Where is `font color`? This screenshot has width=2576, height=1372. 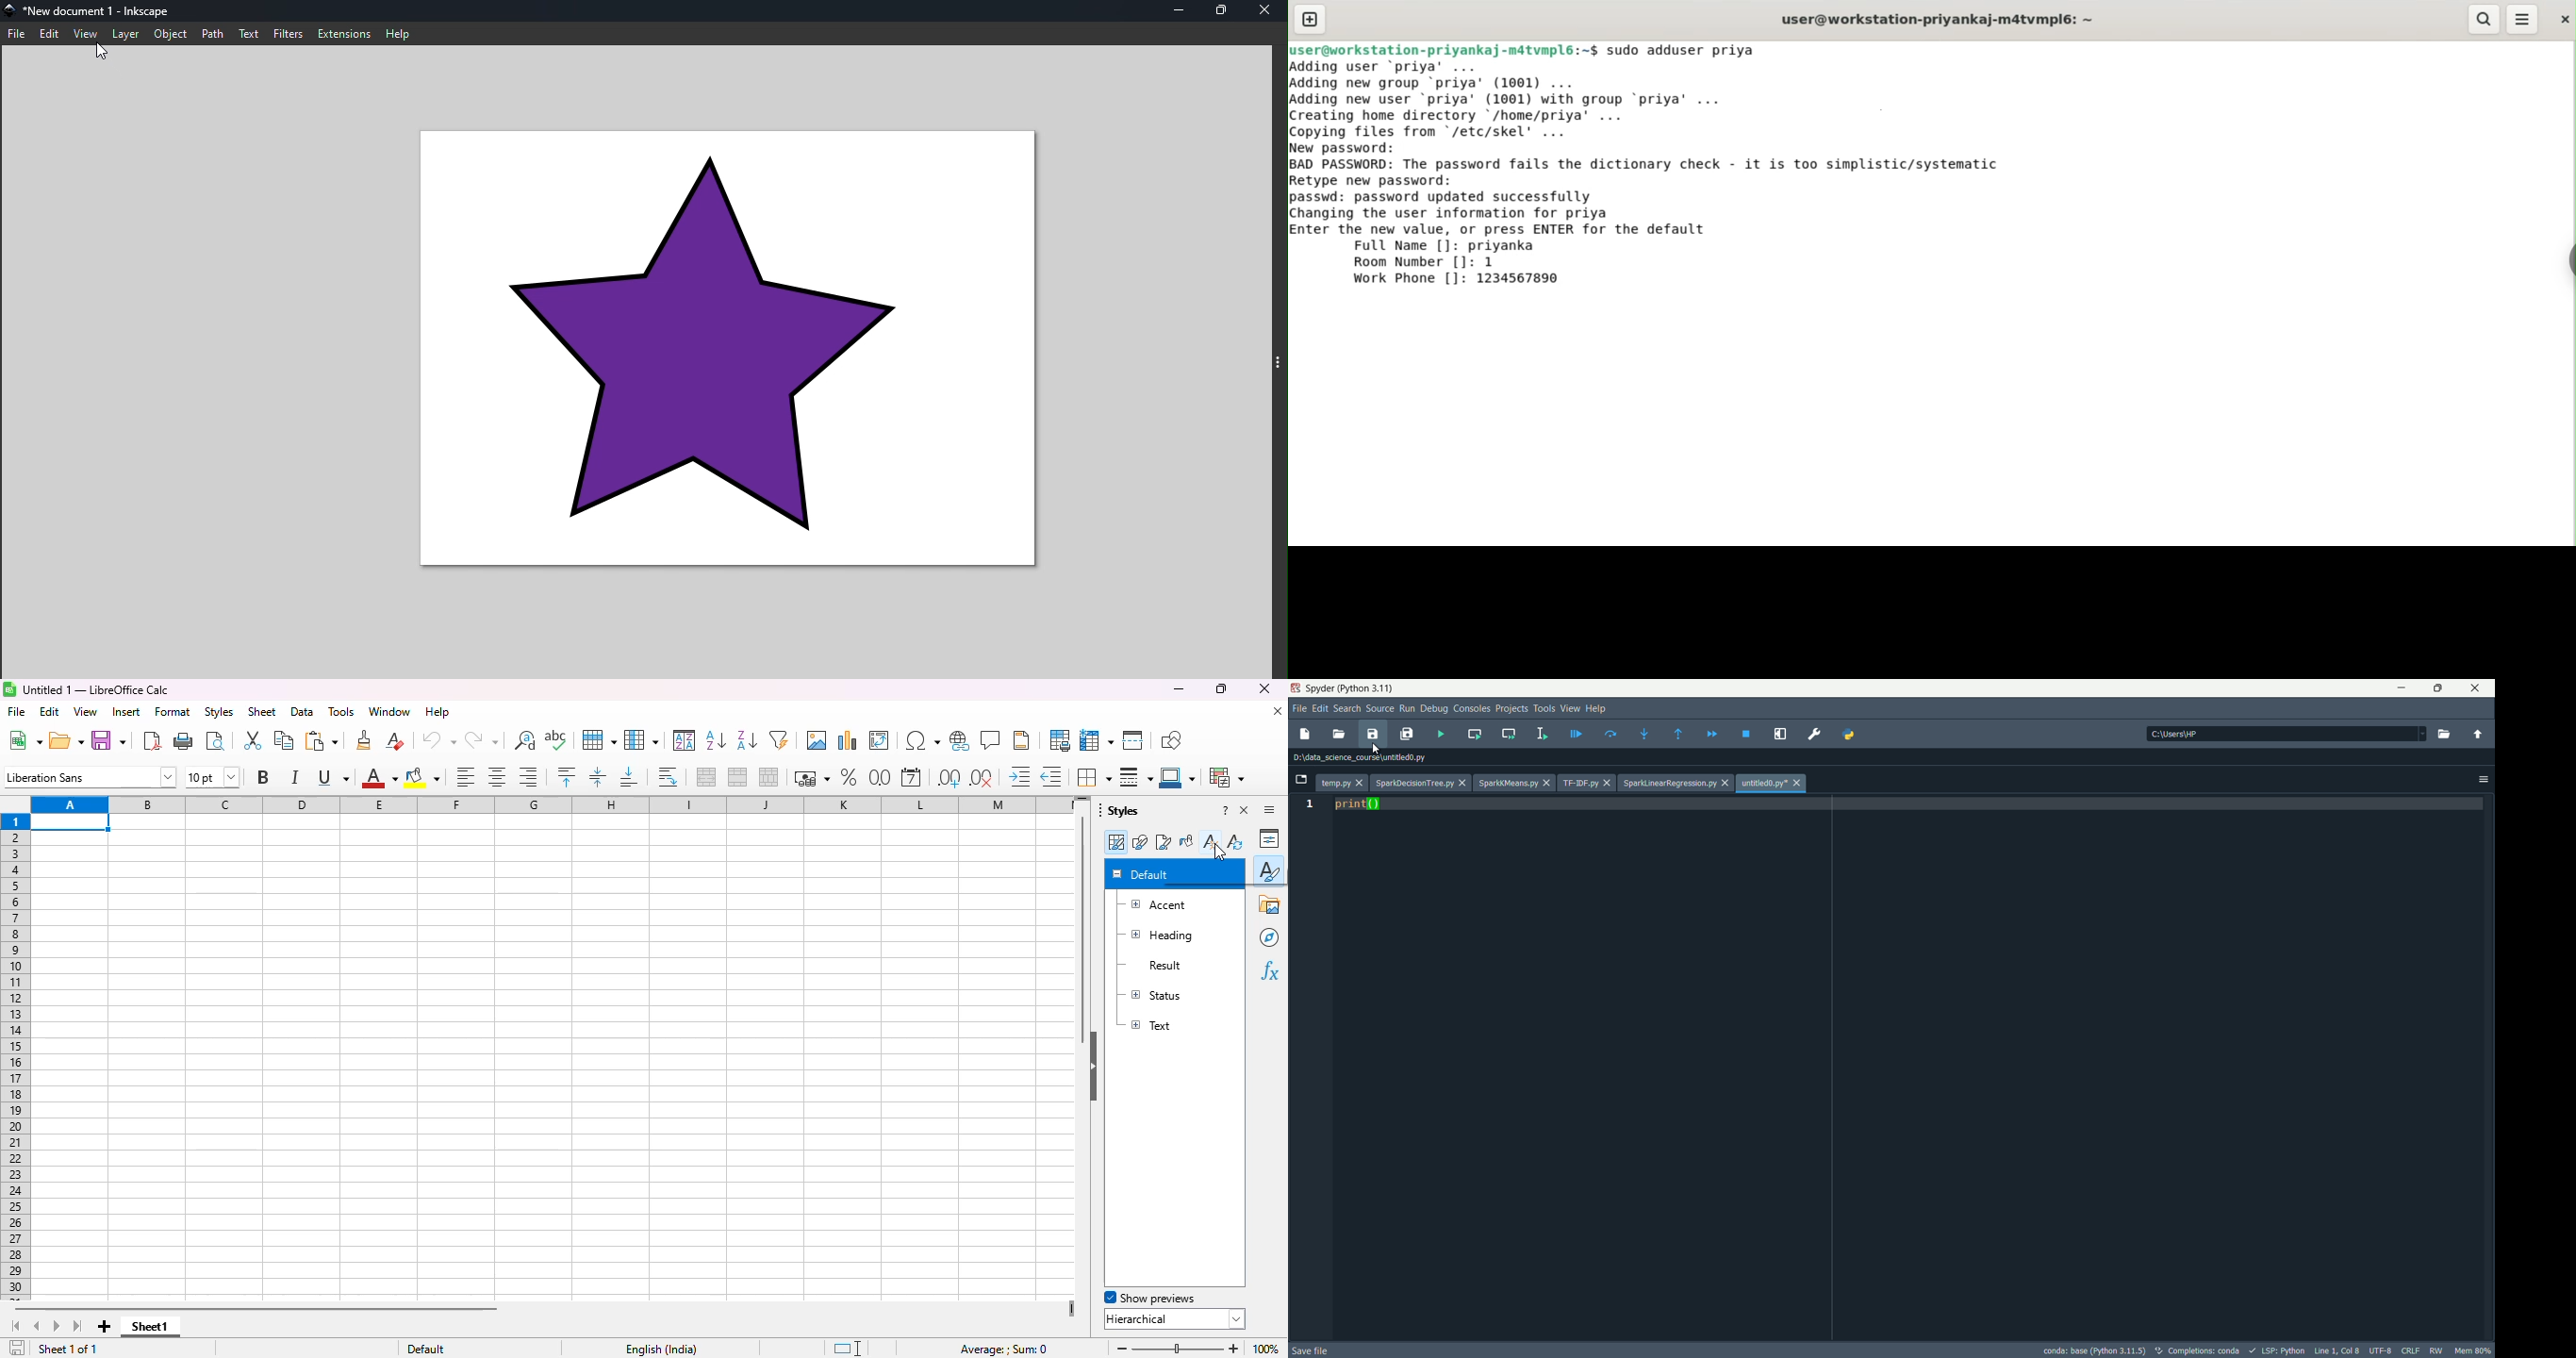 font color is located at coordinates (380, 777).